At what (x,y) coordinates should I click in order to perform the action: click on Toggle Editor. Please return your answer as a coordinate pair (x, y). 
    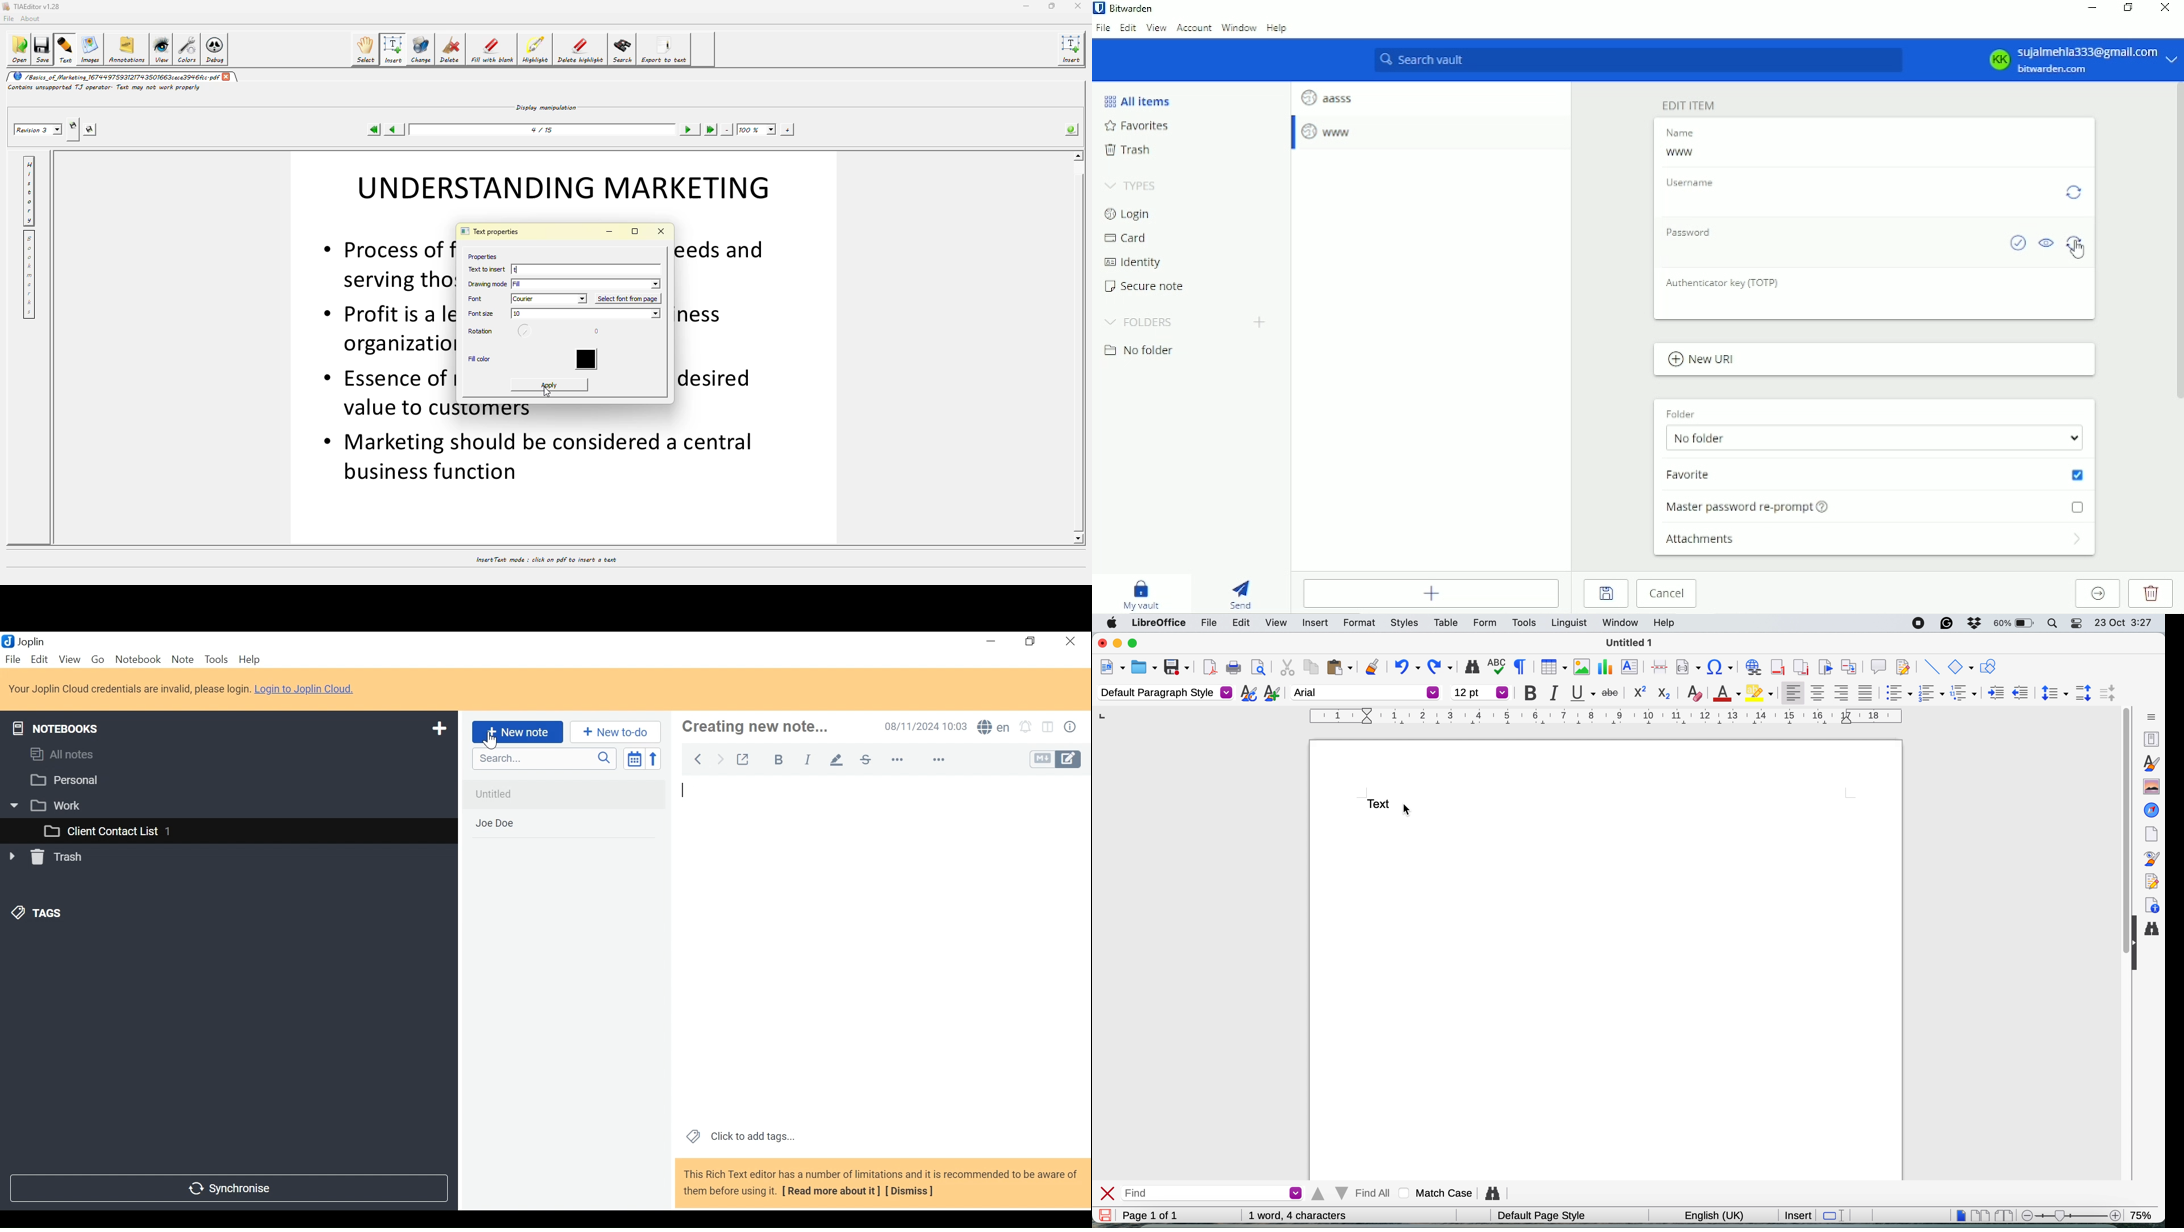
    Looking at the image, I should click on (1056, 758).